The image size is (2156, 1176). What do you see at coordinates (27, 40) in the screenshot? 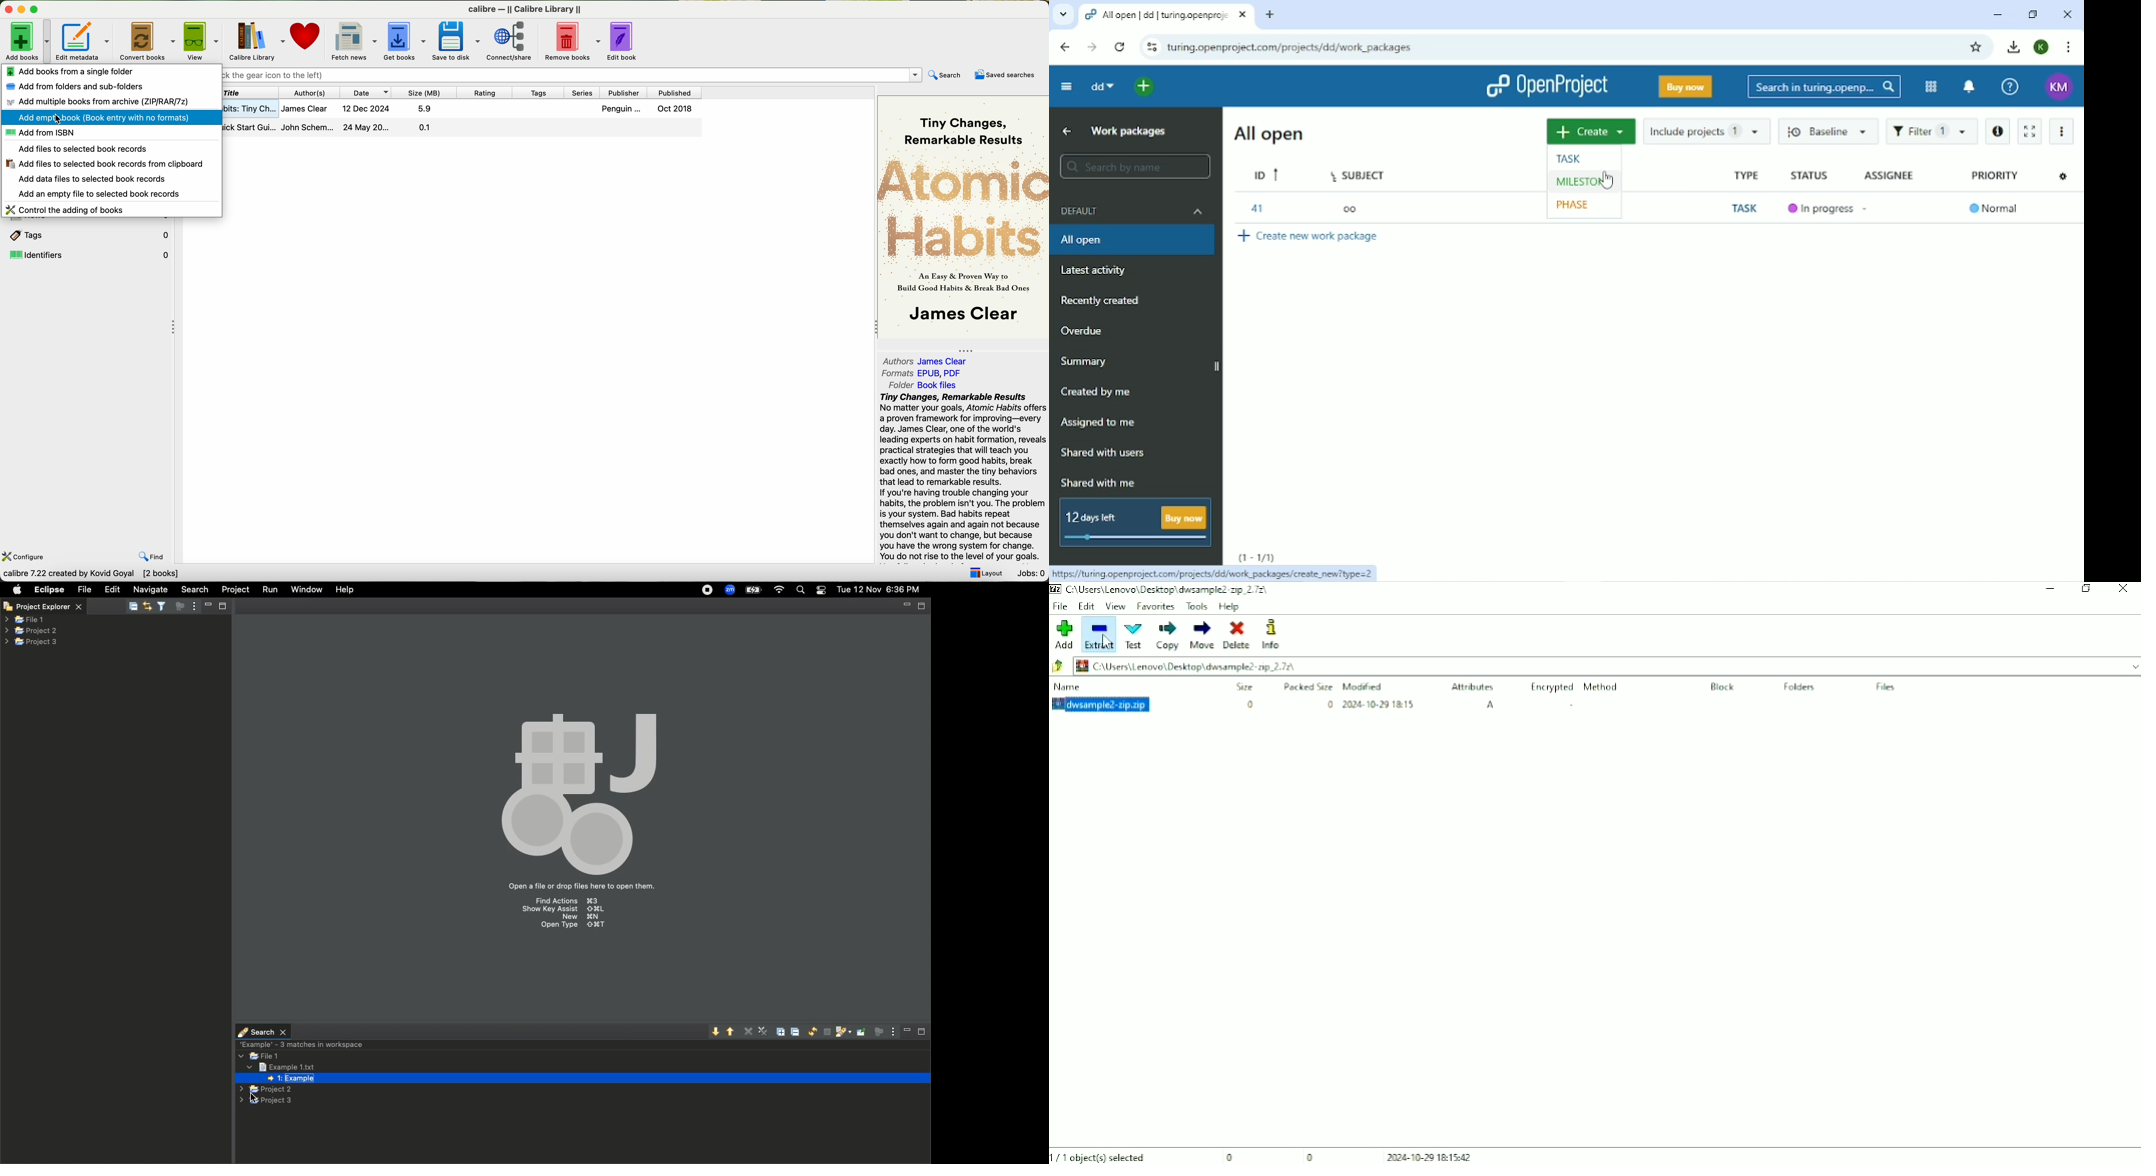
I see `click on add books options` at bounding box center [27, 40].